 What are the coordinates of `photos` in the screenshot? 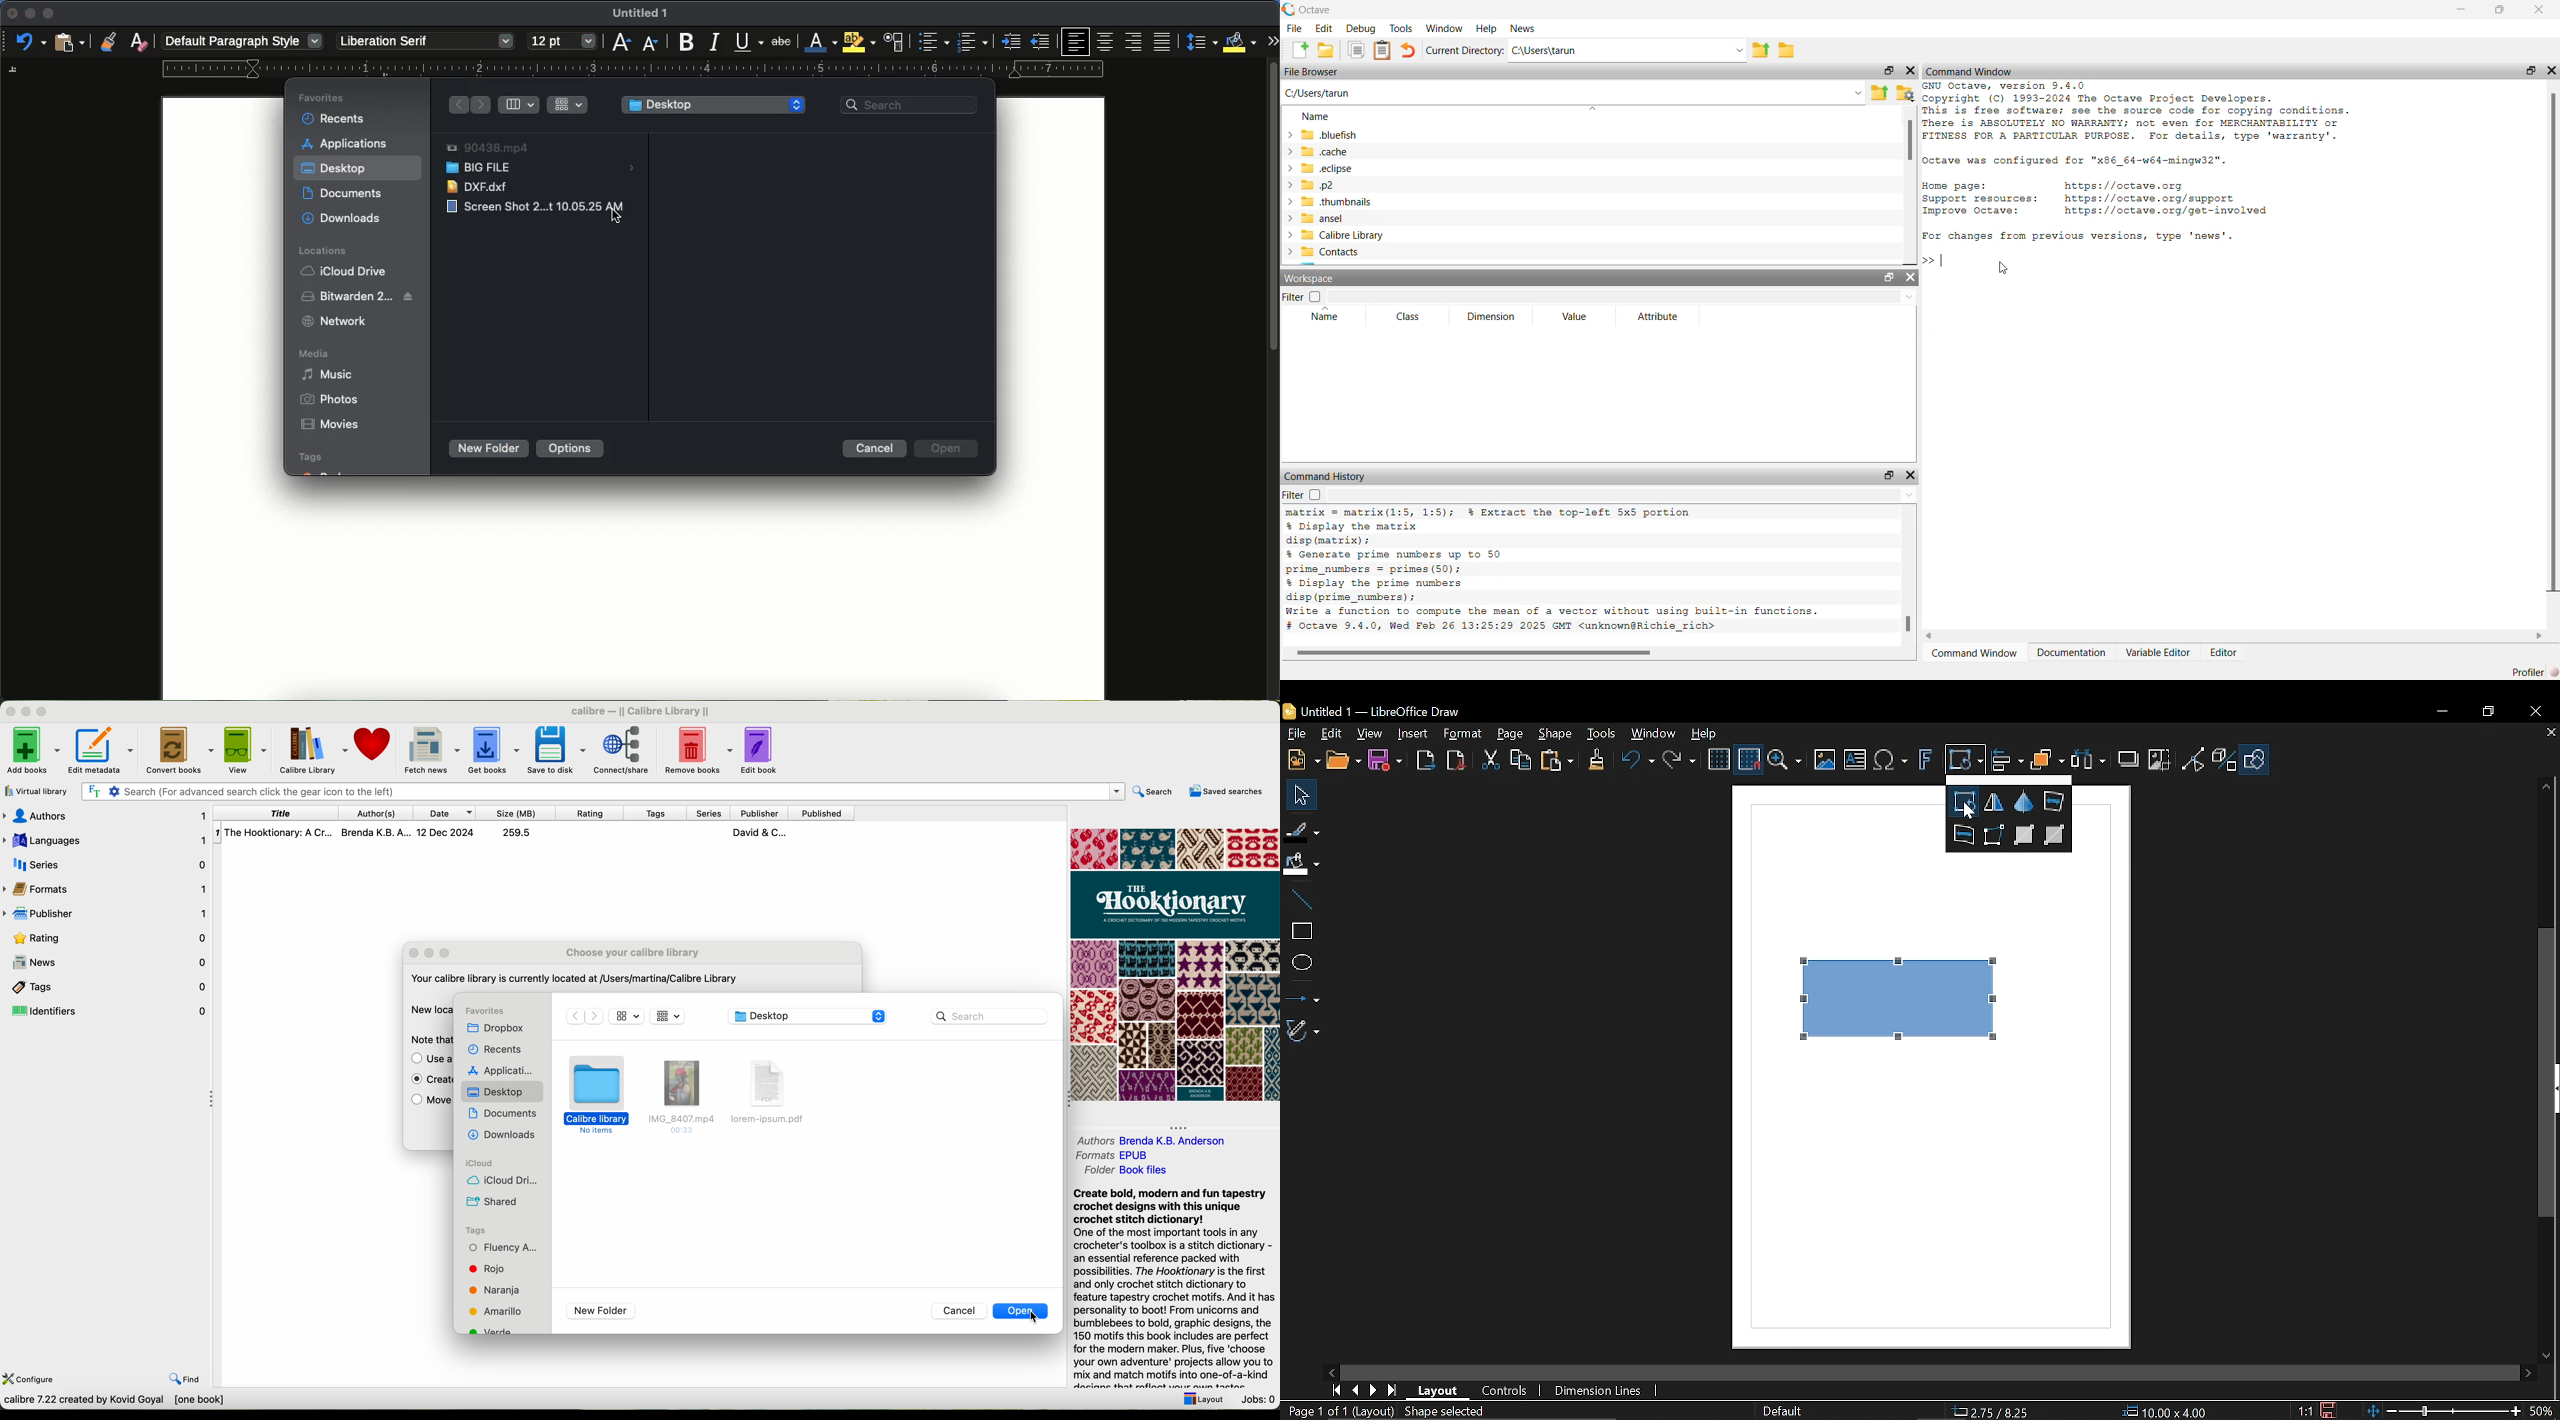 It's located at (330, 400).